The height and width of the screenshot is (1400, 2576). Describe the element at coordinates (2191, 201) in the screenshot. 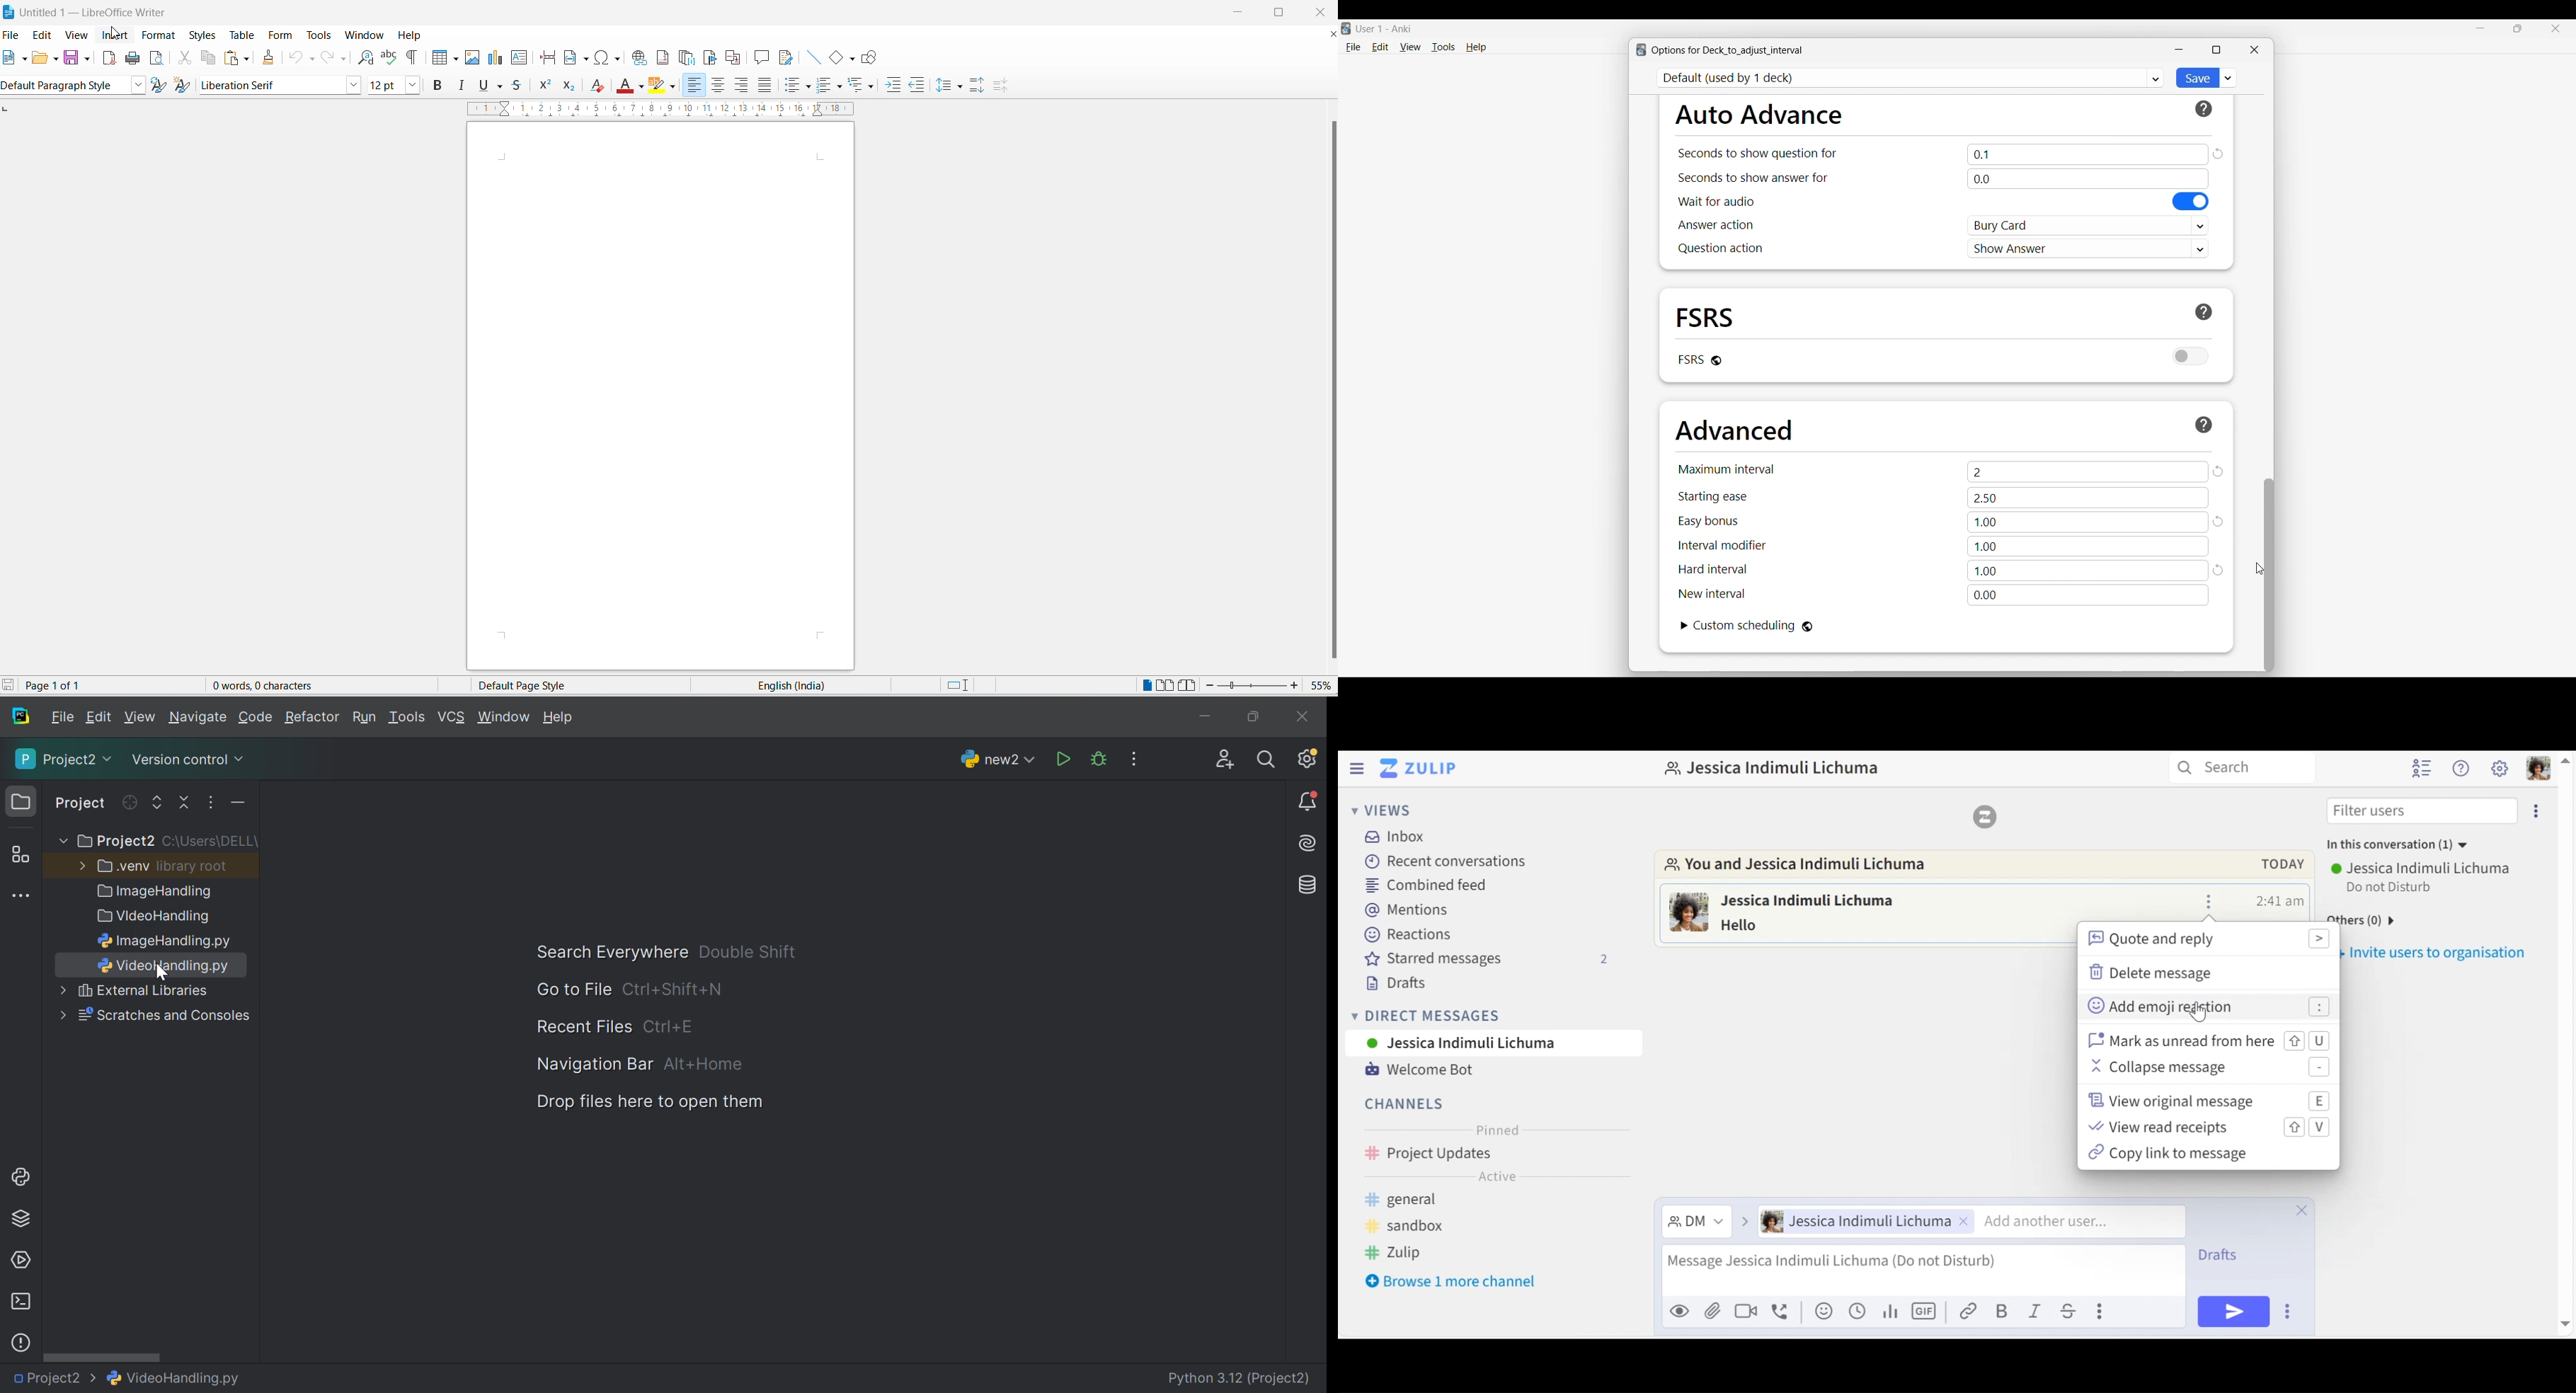

I see `Toggle to wait for audio` at that location.